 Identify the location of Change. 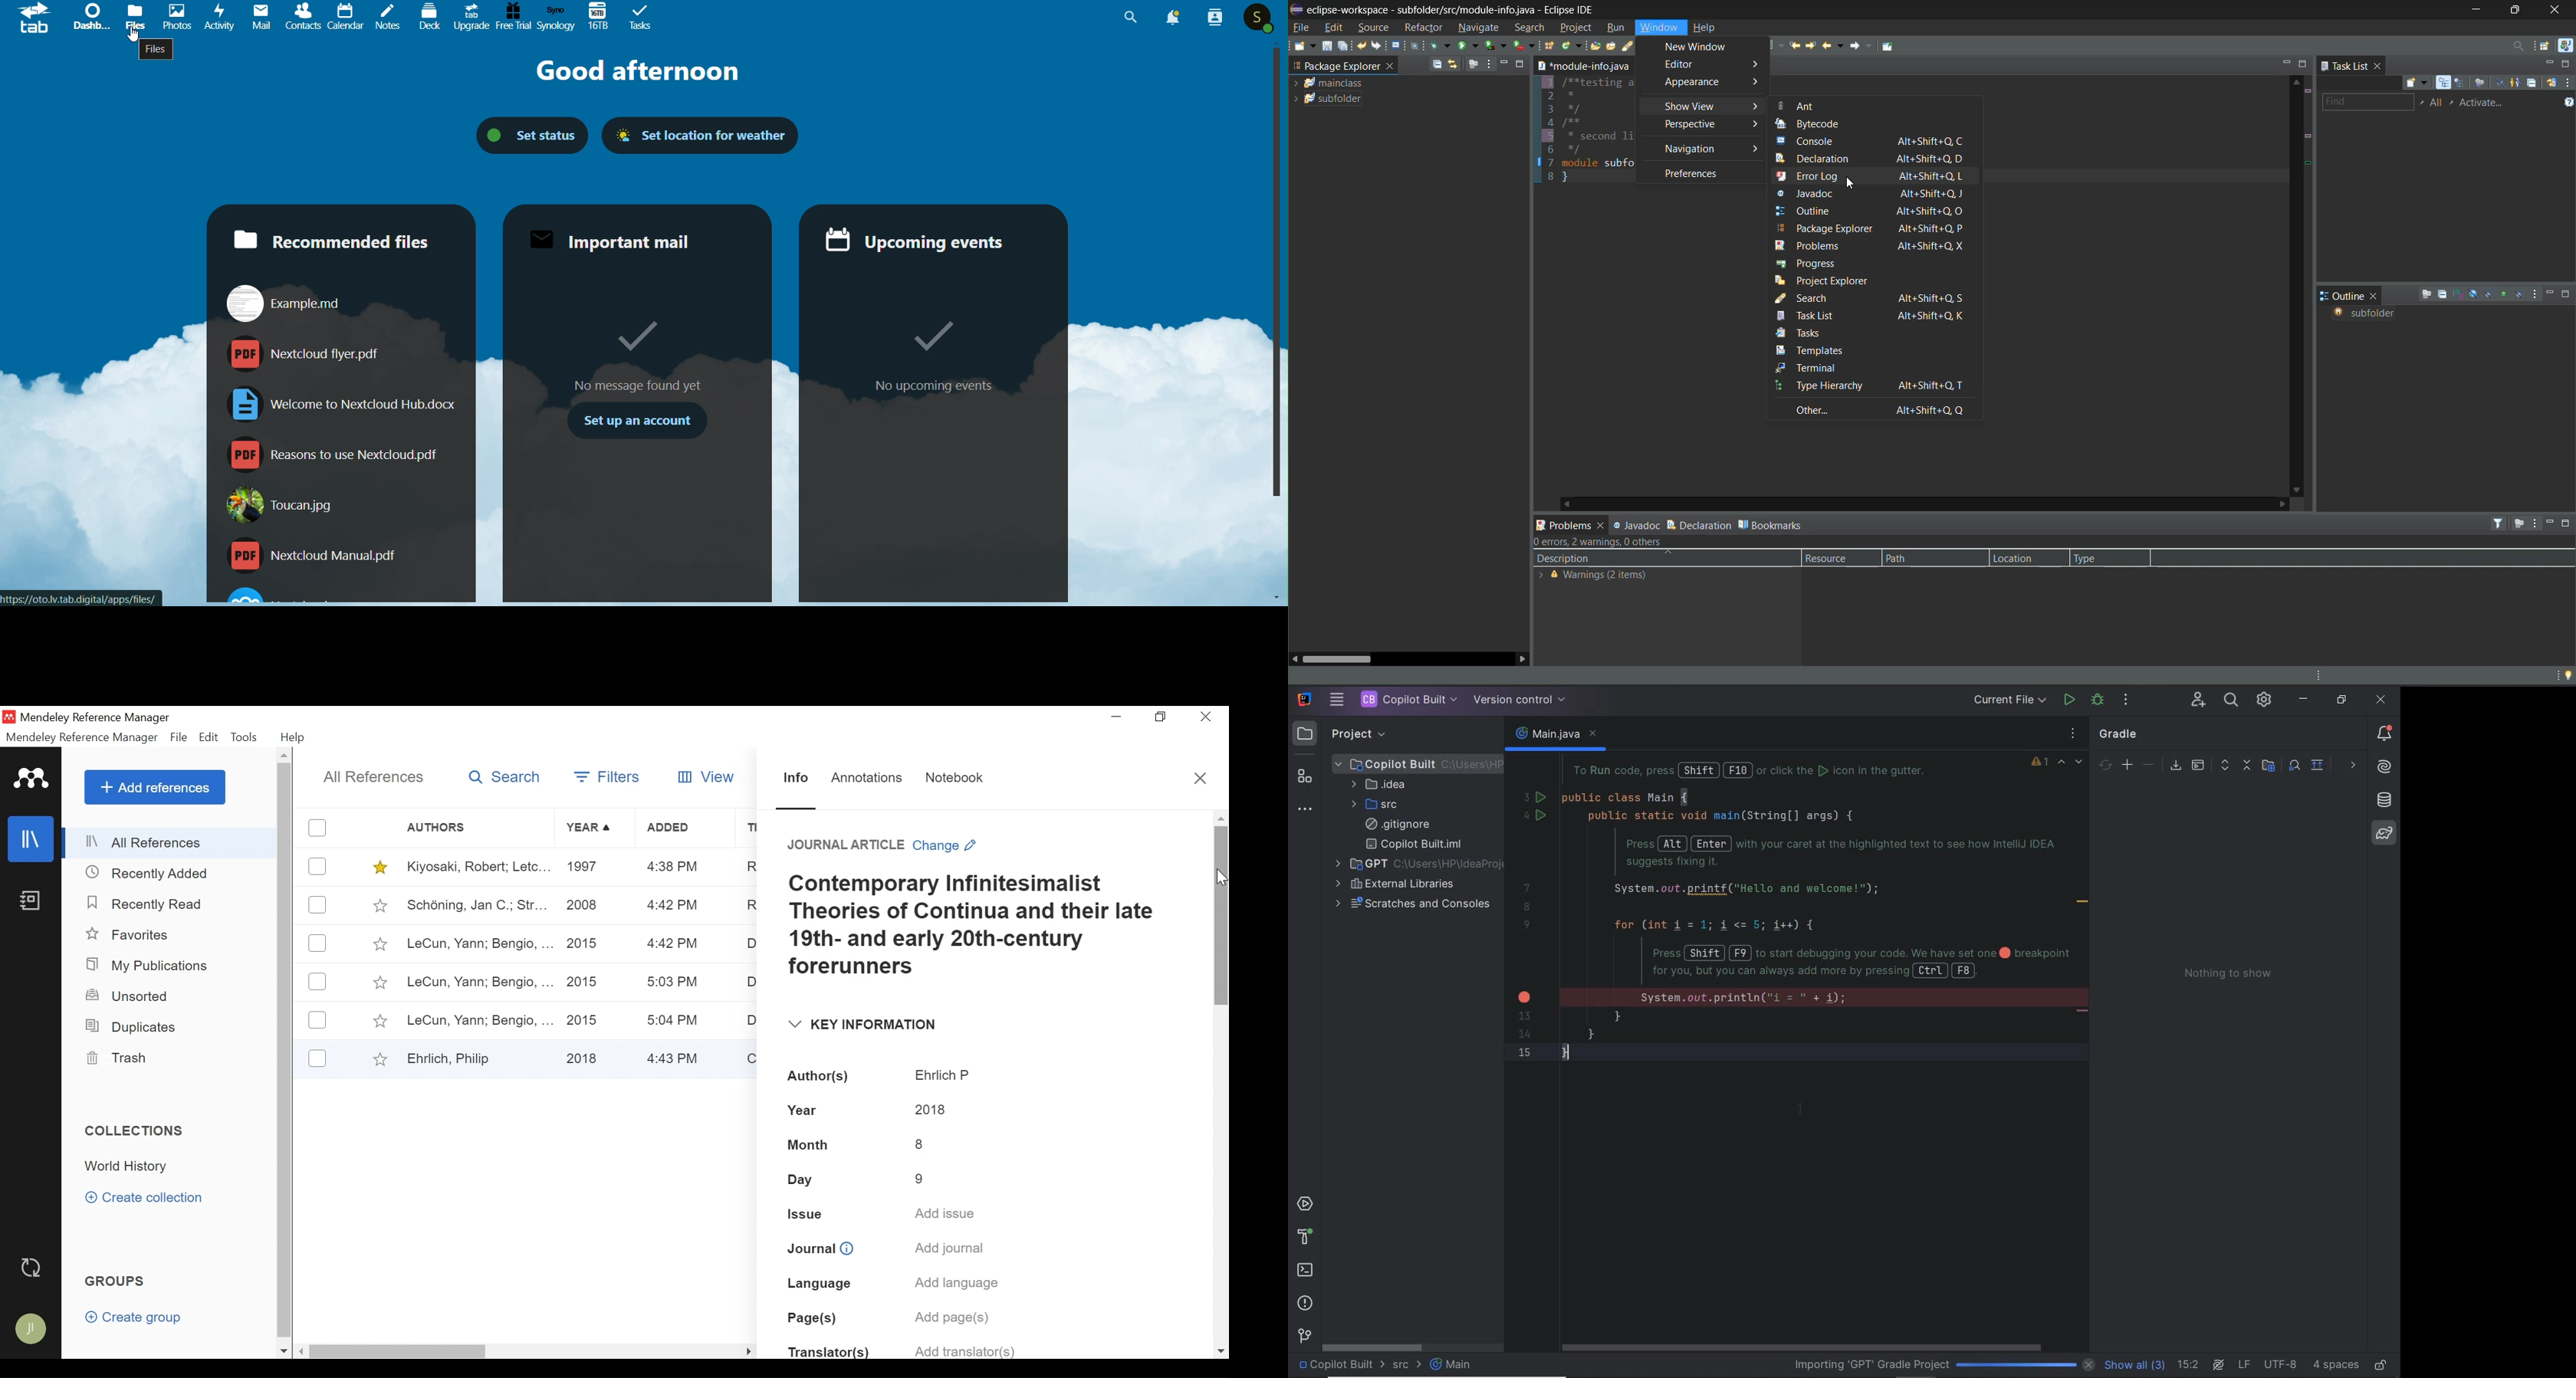
(950, 846).